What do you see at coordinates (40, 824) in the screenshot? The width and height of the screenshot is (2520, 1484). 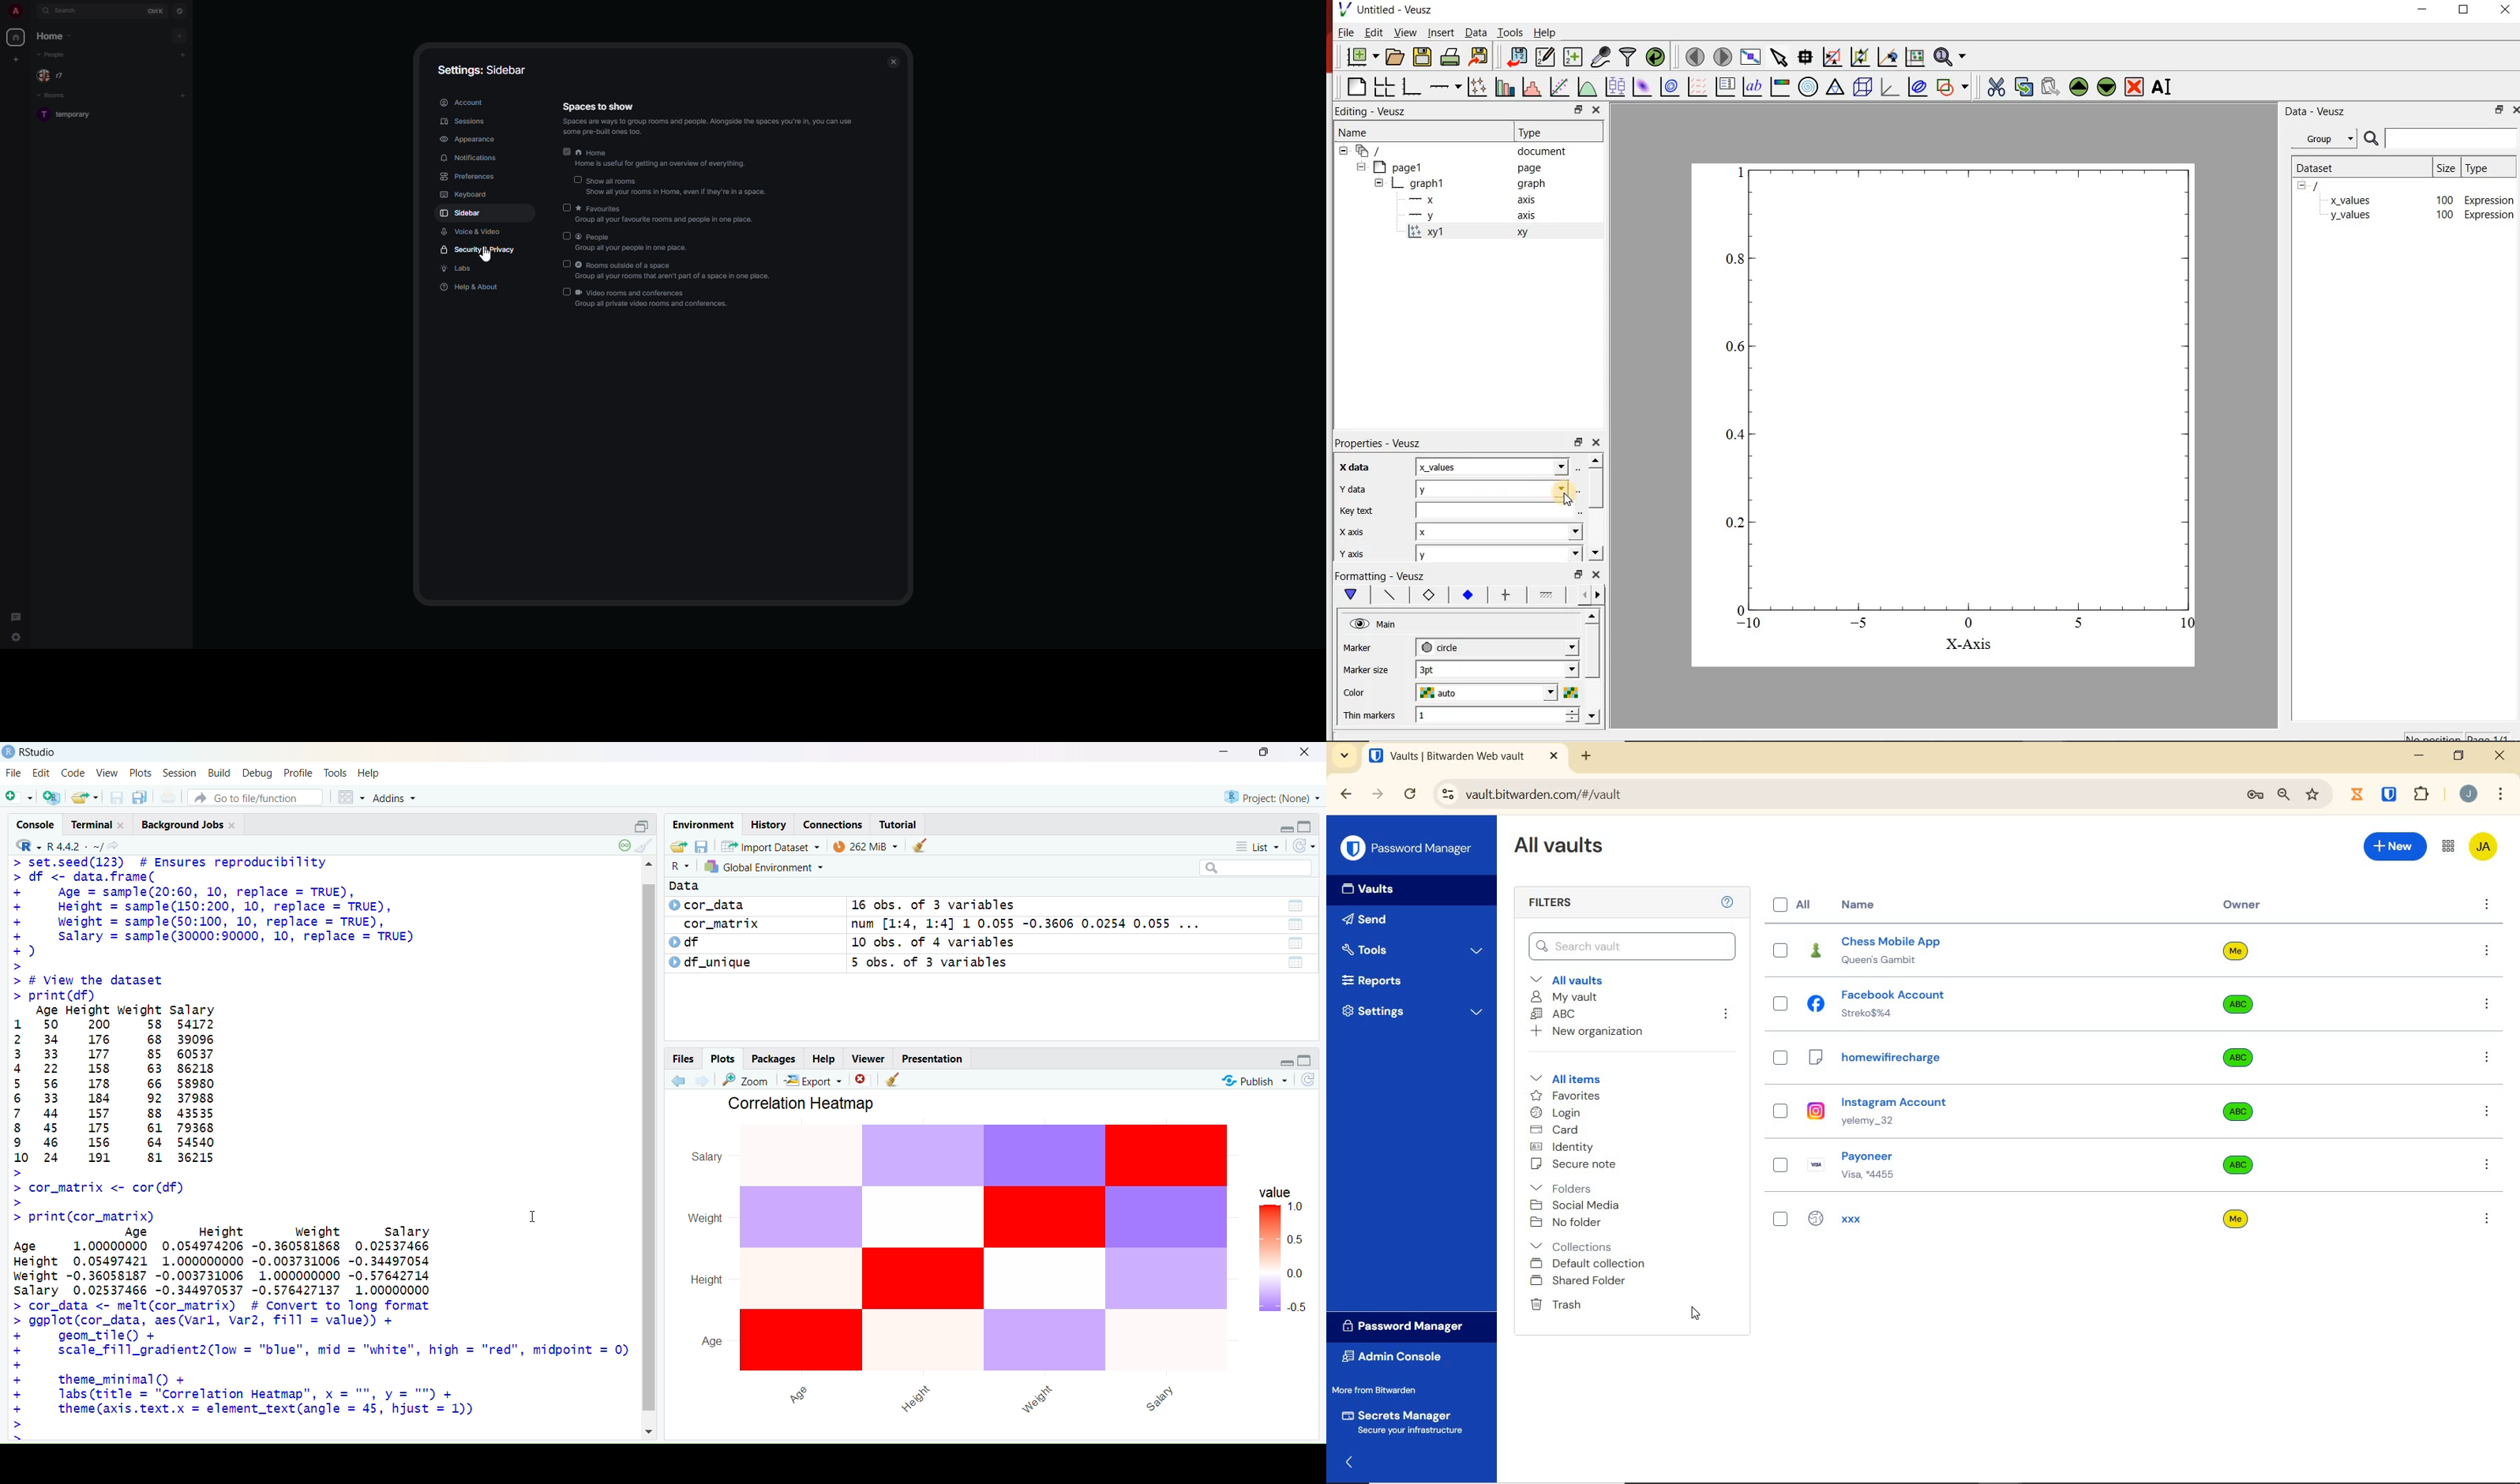 I see `Console` at bounding box center [40, 824].